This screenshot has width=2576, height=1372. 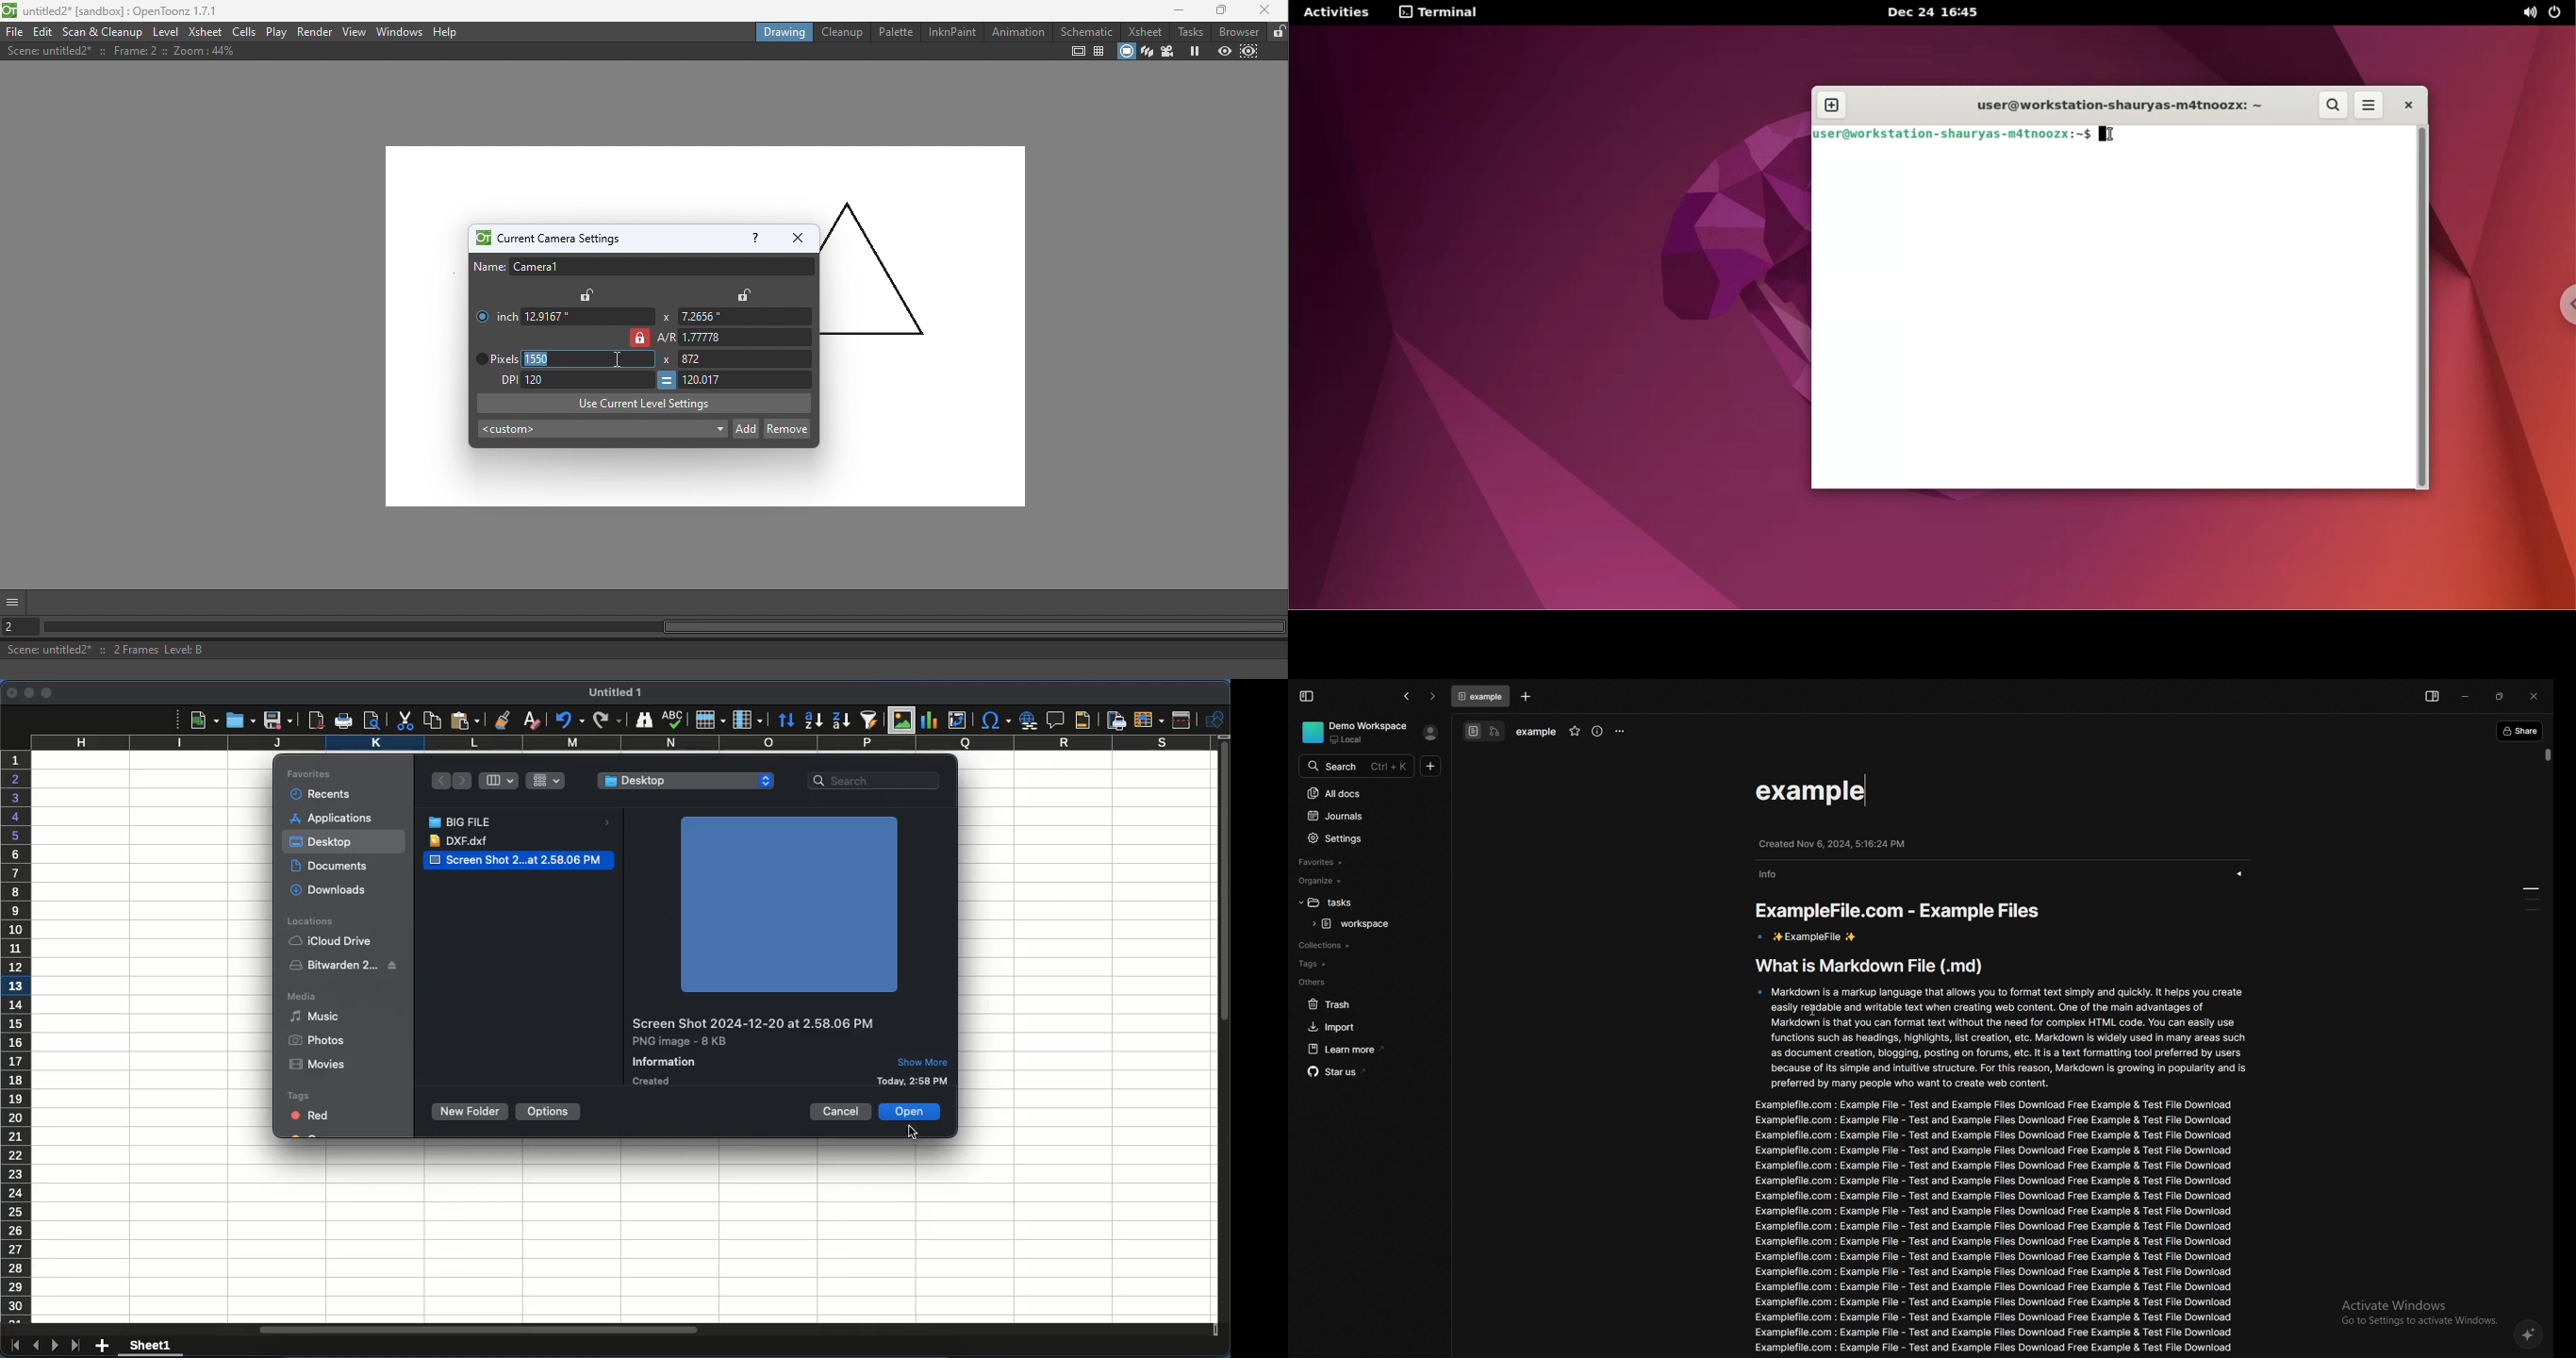 What do you see at coordinates (781, 900) in the screenshot?
I see `image` at bounding box center [781, 900].